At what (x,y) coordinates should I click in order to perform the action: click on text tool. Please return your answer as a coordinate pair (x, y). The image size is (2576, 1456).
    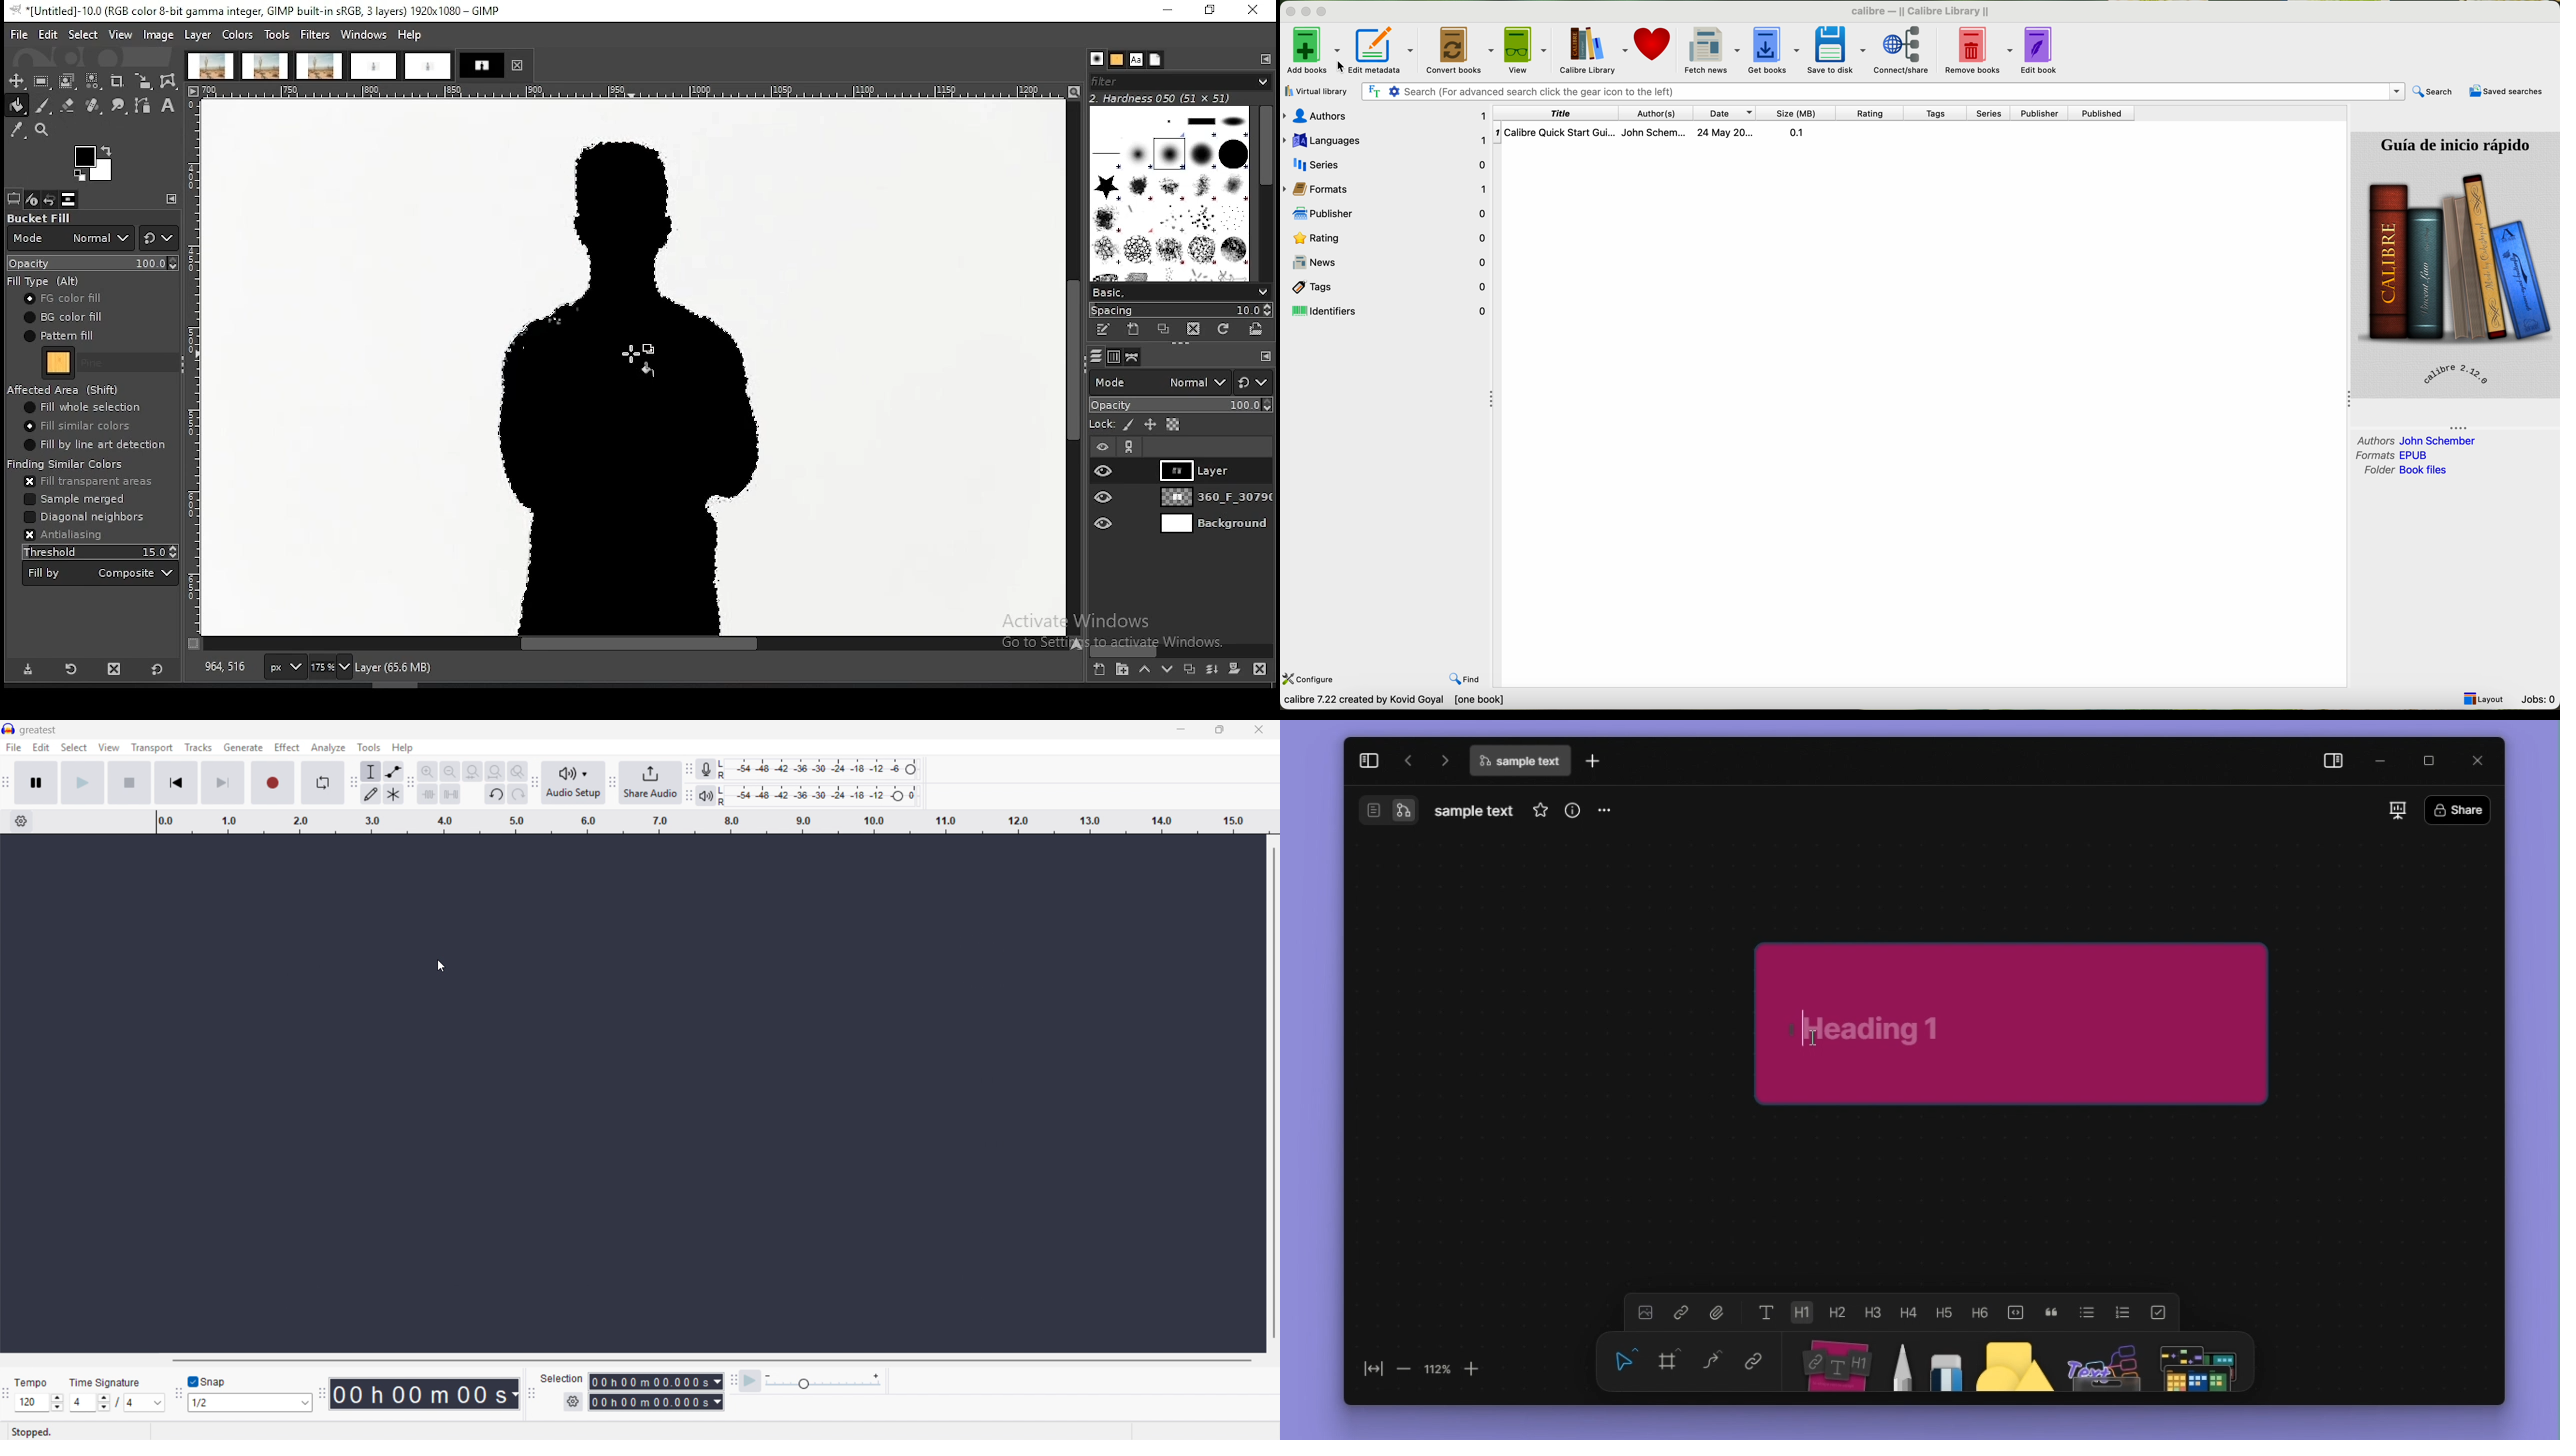
    Looking at the image, I should click on (168, 106).